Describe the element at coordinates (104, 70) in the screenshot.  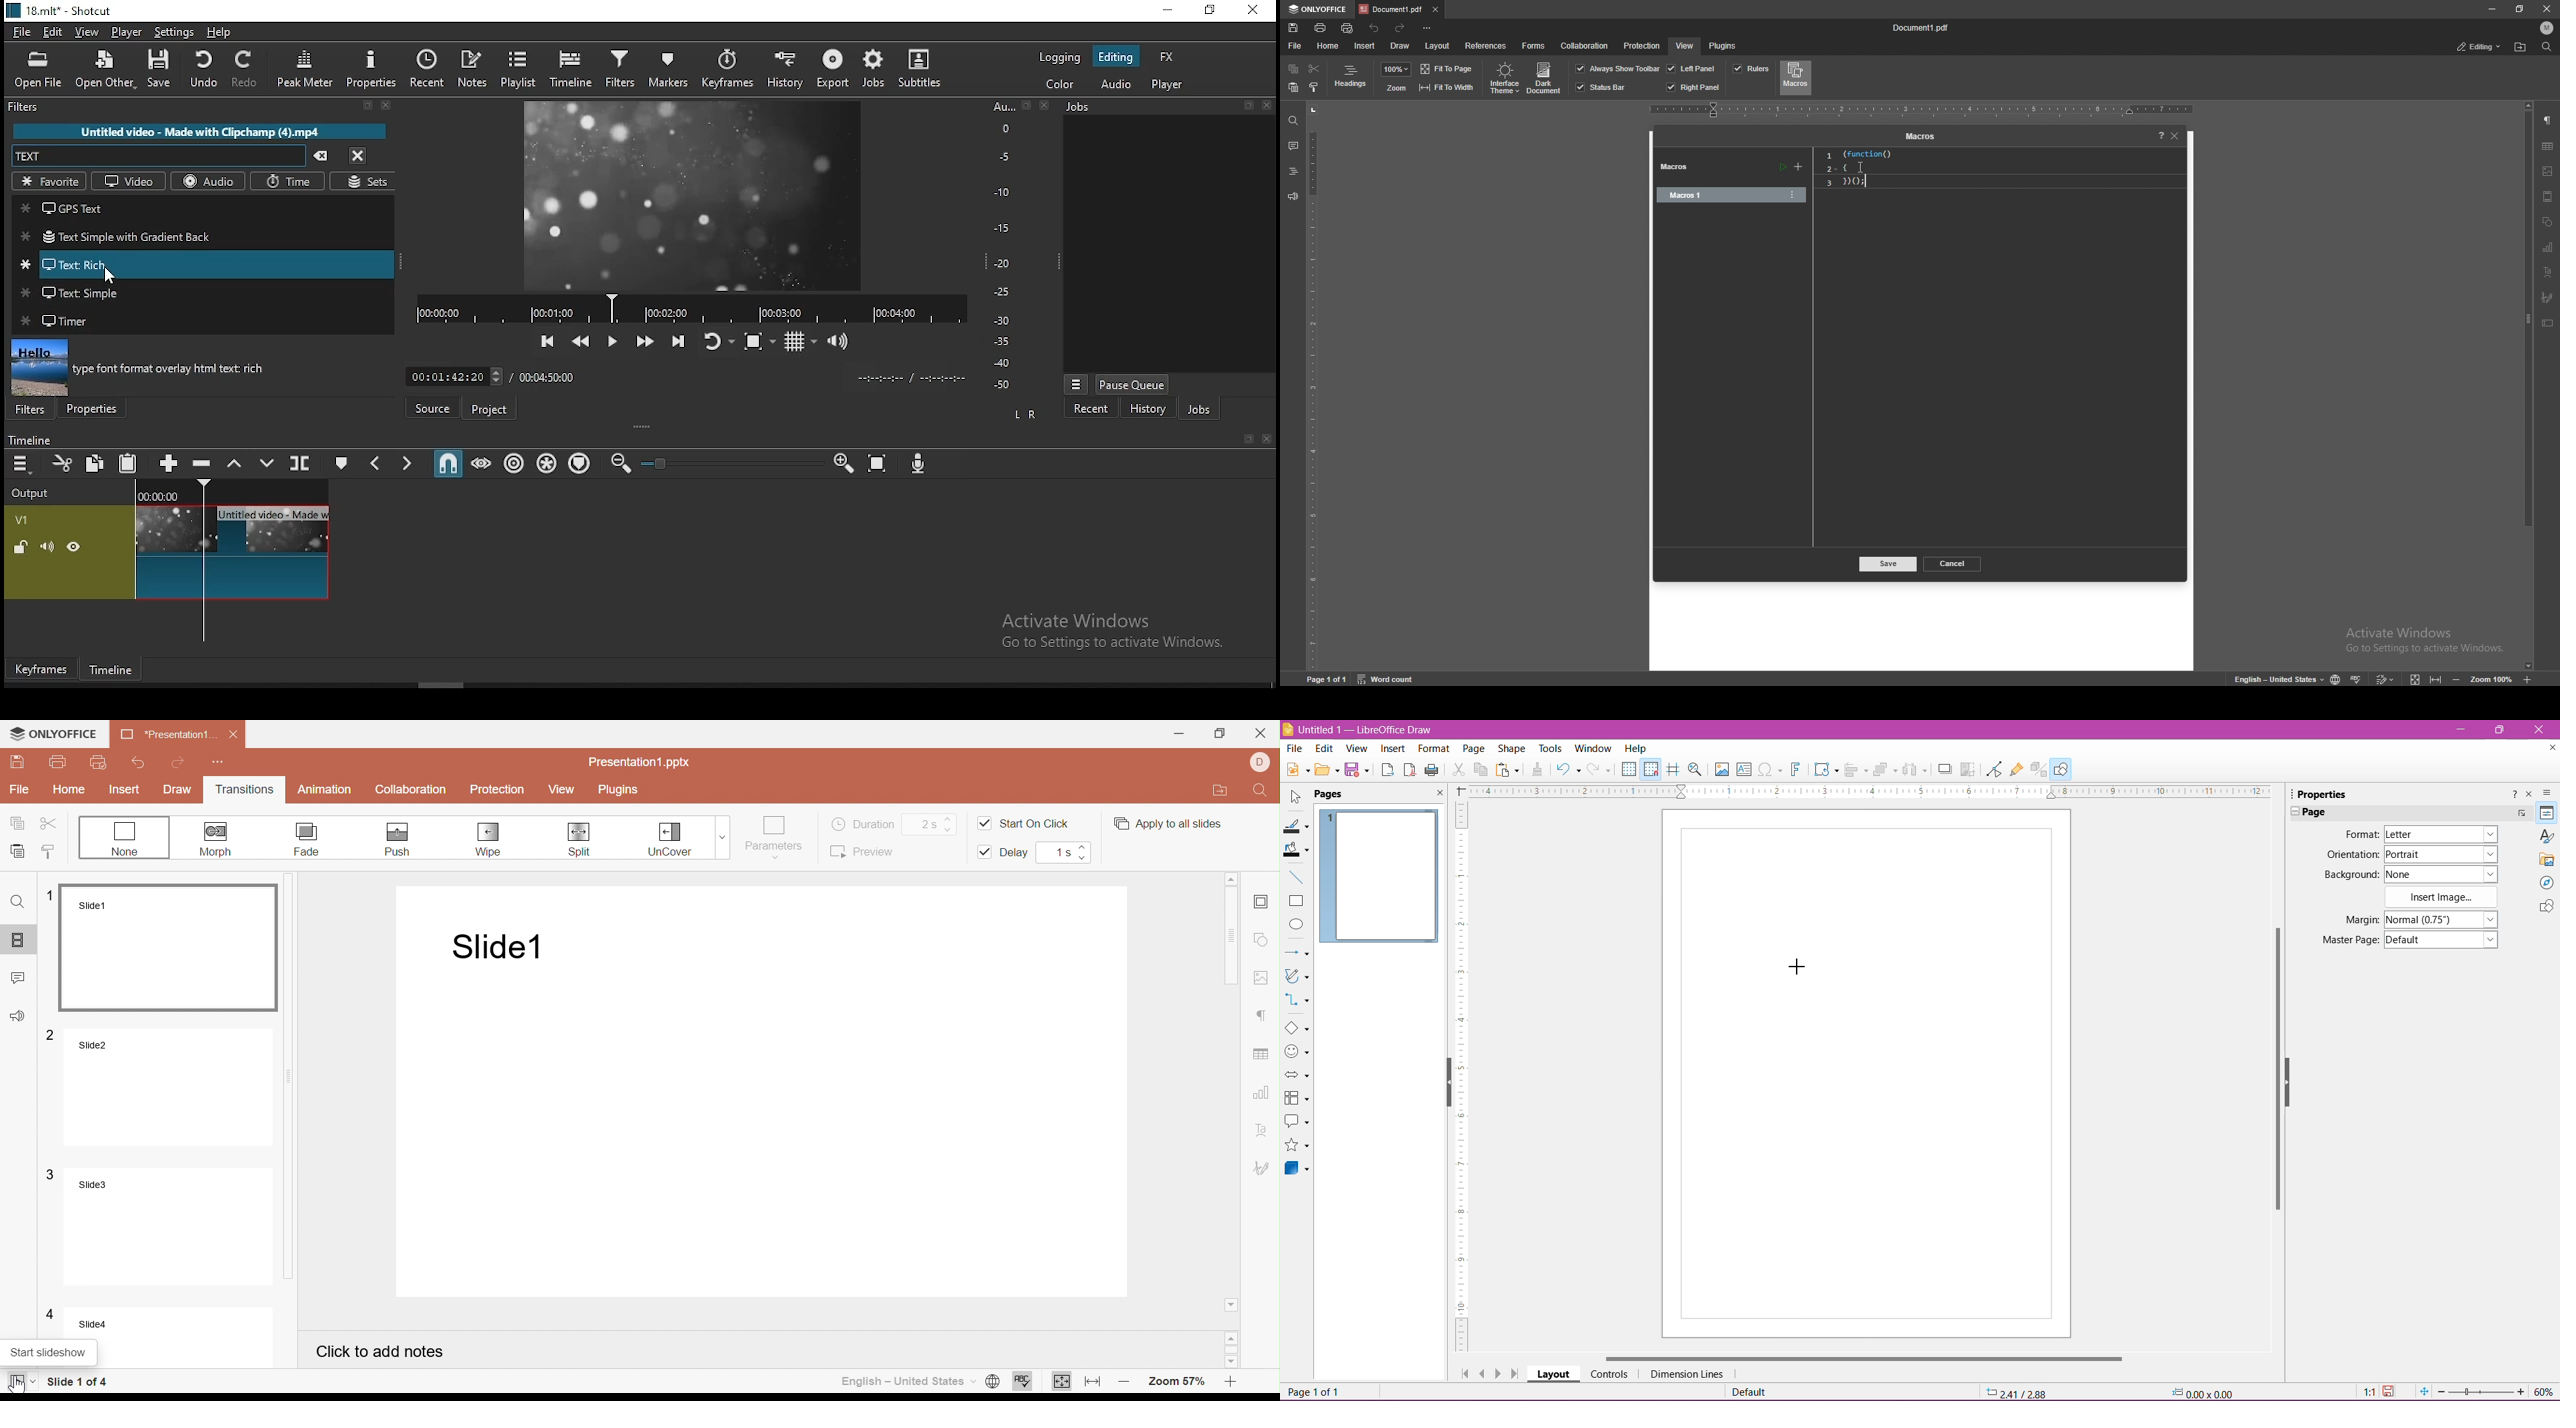
I see `open other` at that location.